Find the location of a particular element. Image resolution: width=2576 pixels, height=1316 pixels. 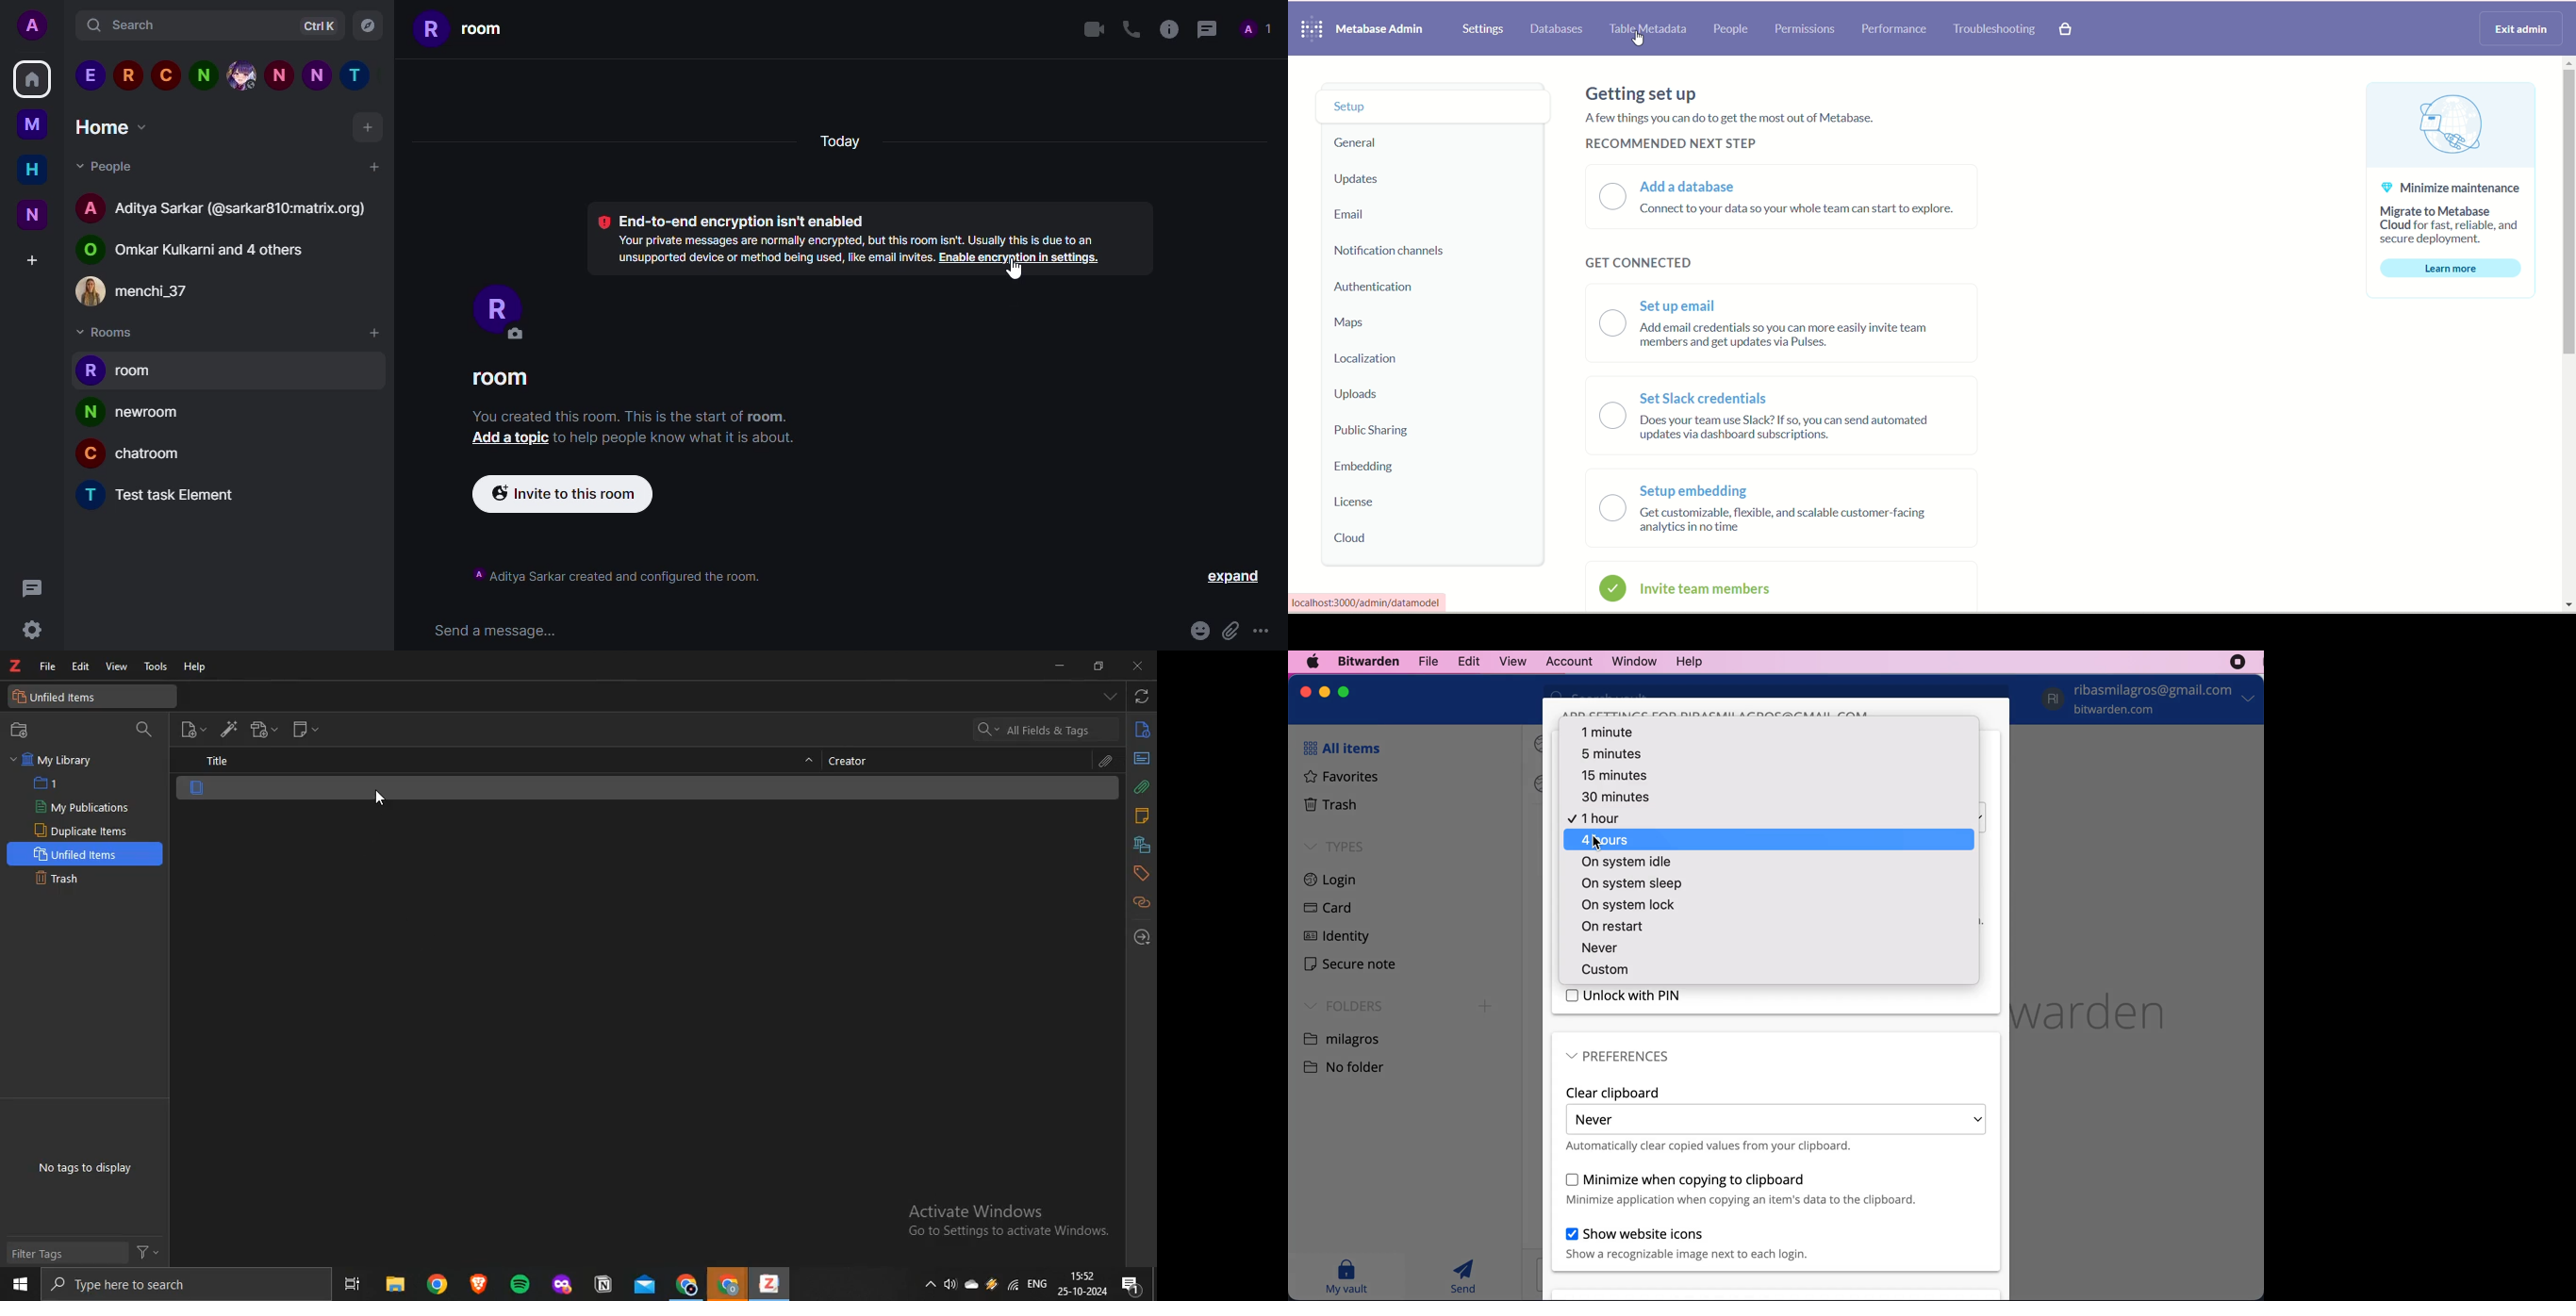

Contact shortcut is located at coordinates (354, 73).